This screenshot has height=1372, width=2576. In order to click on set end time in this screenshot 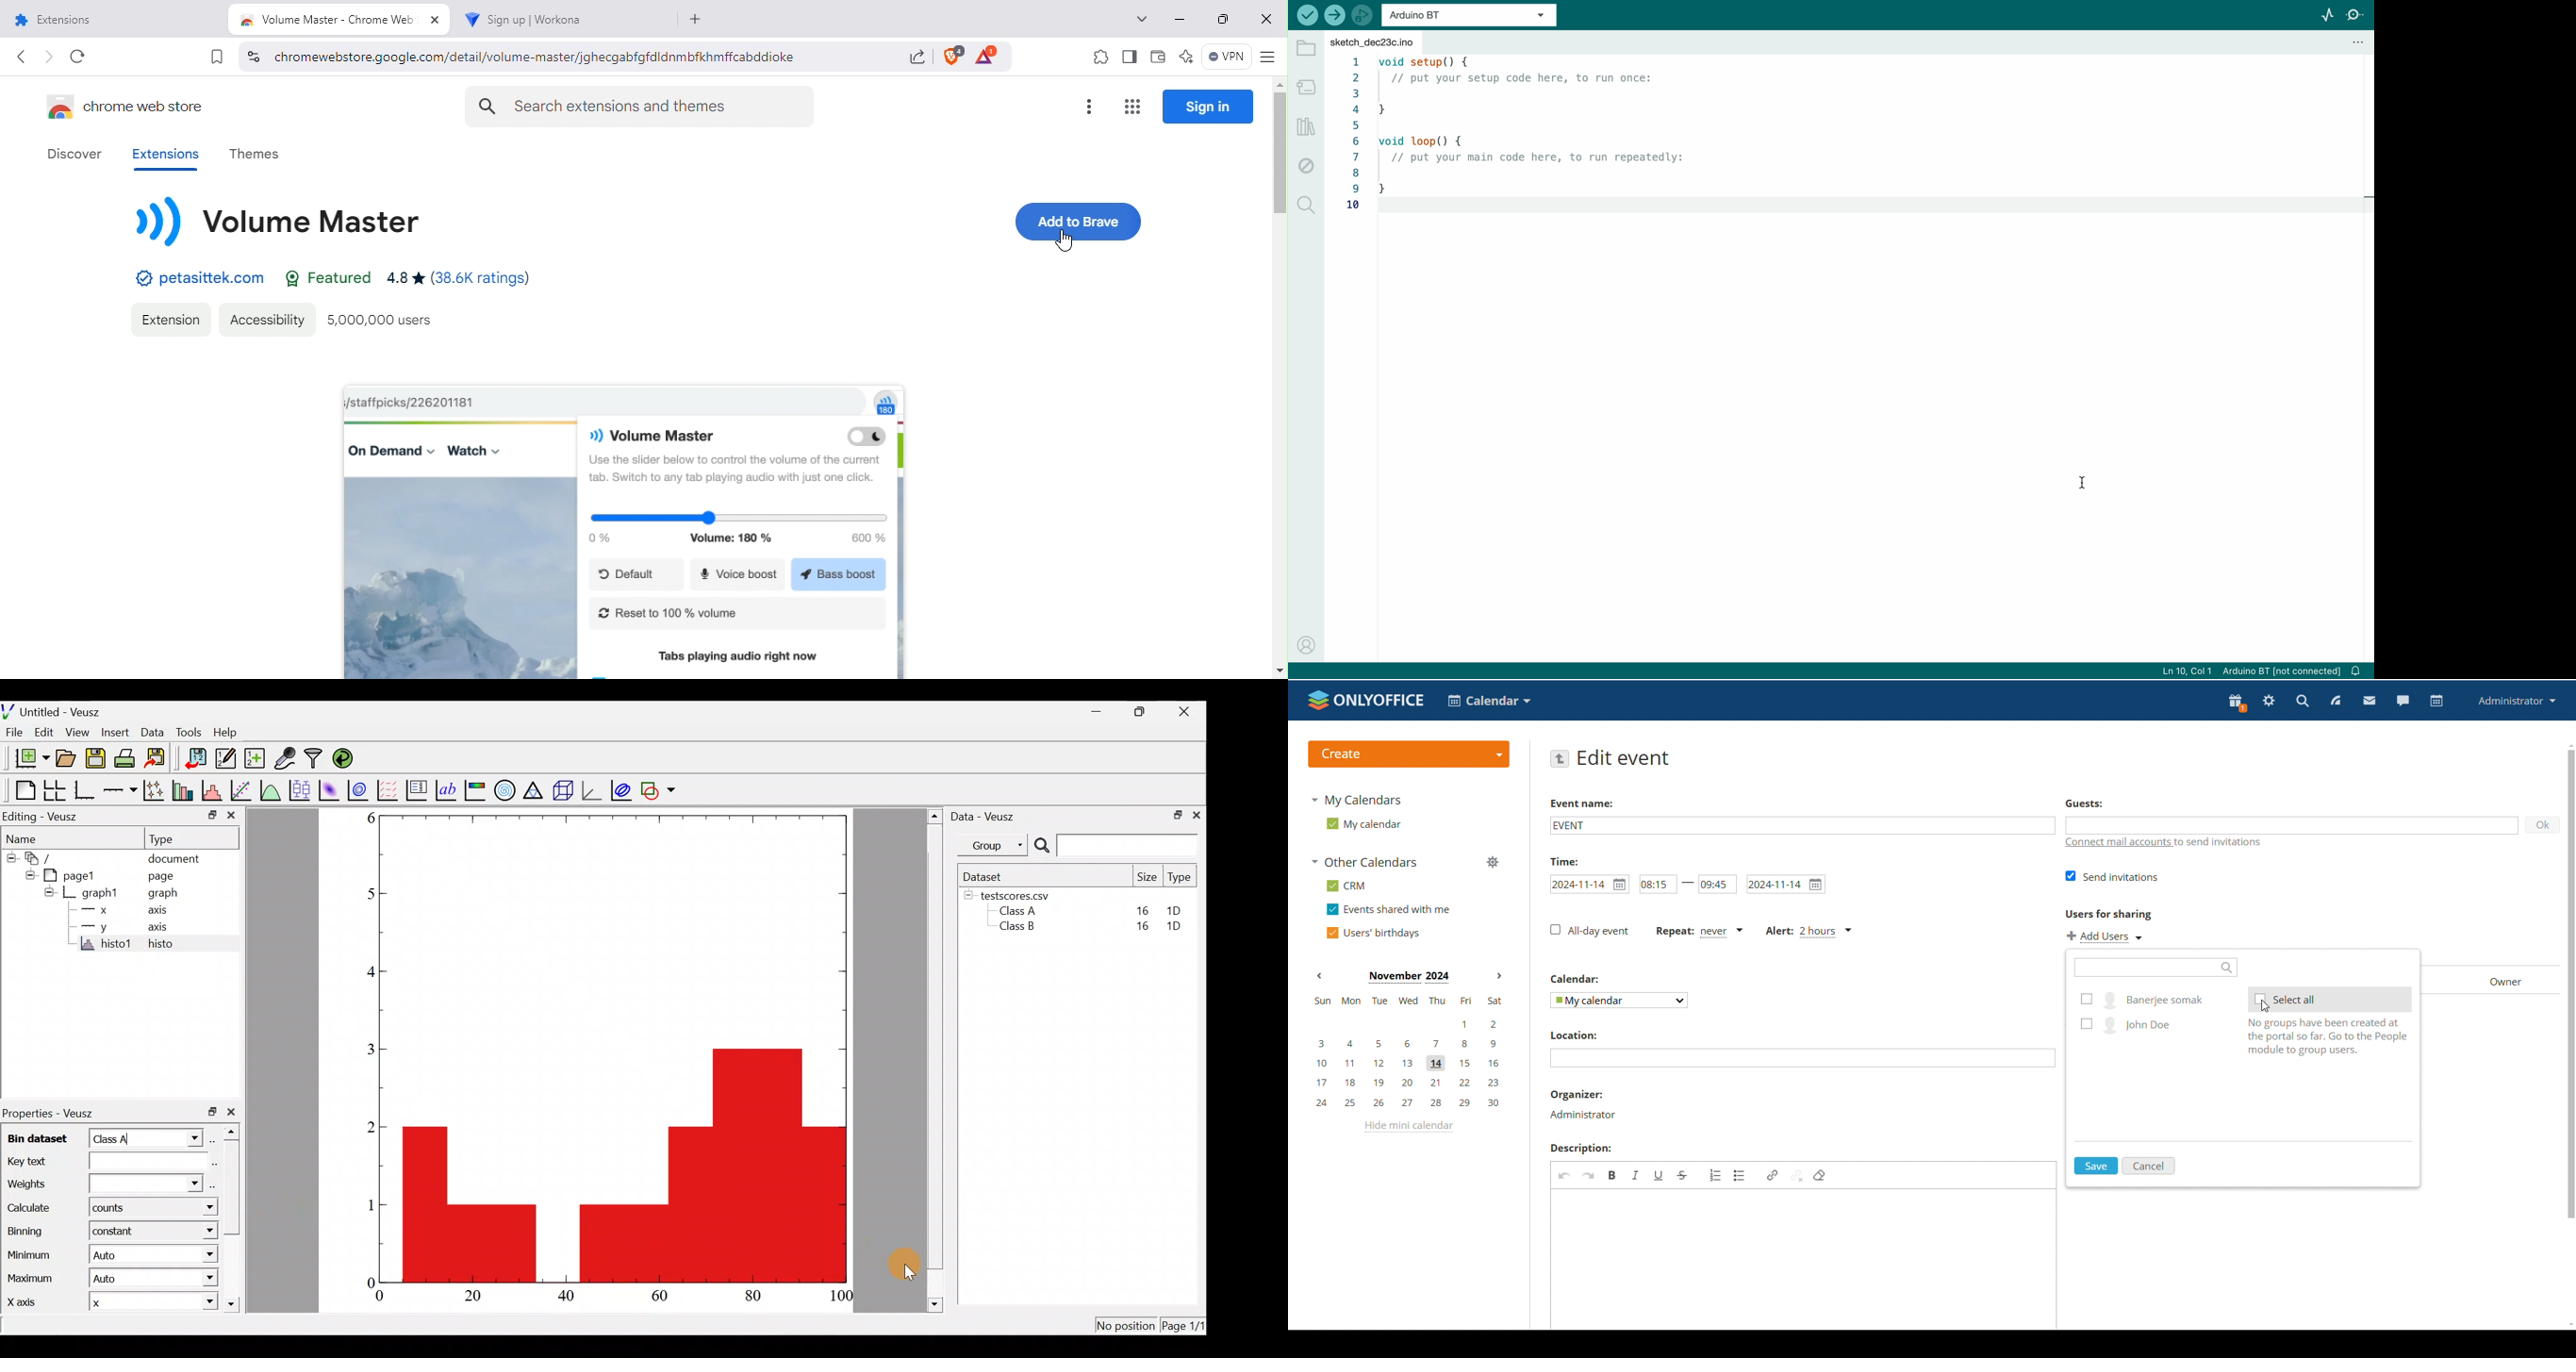, I will do `click(1717, 884)`.